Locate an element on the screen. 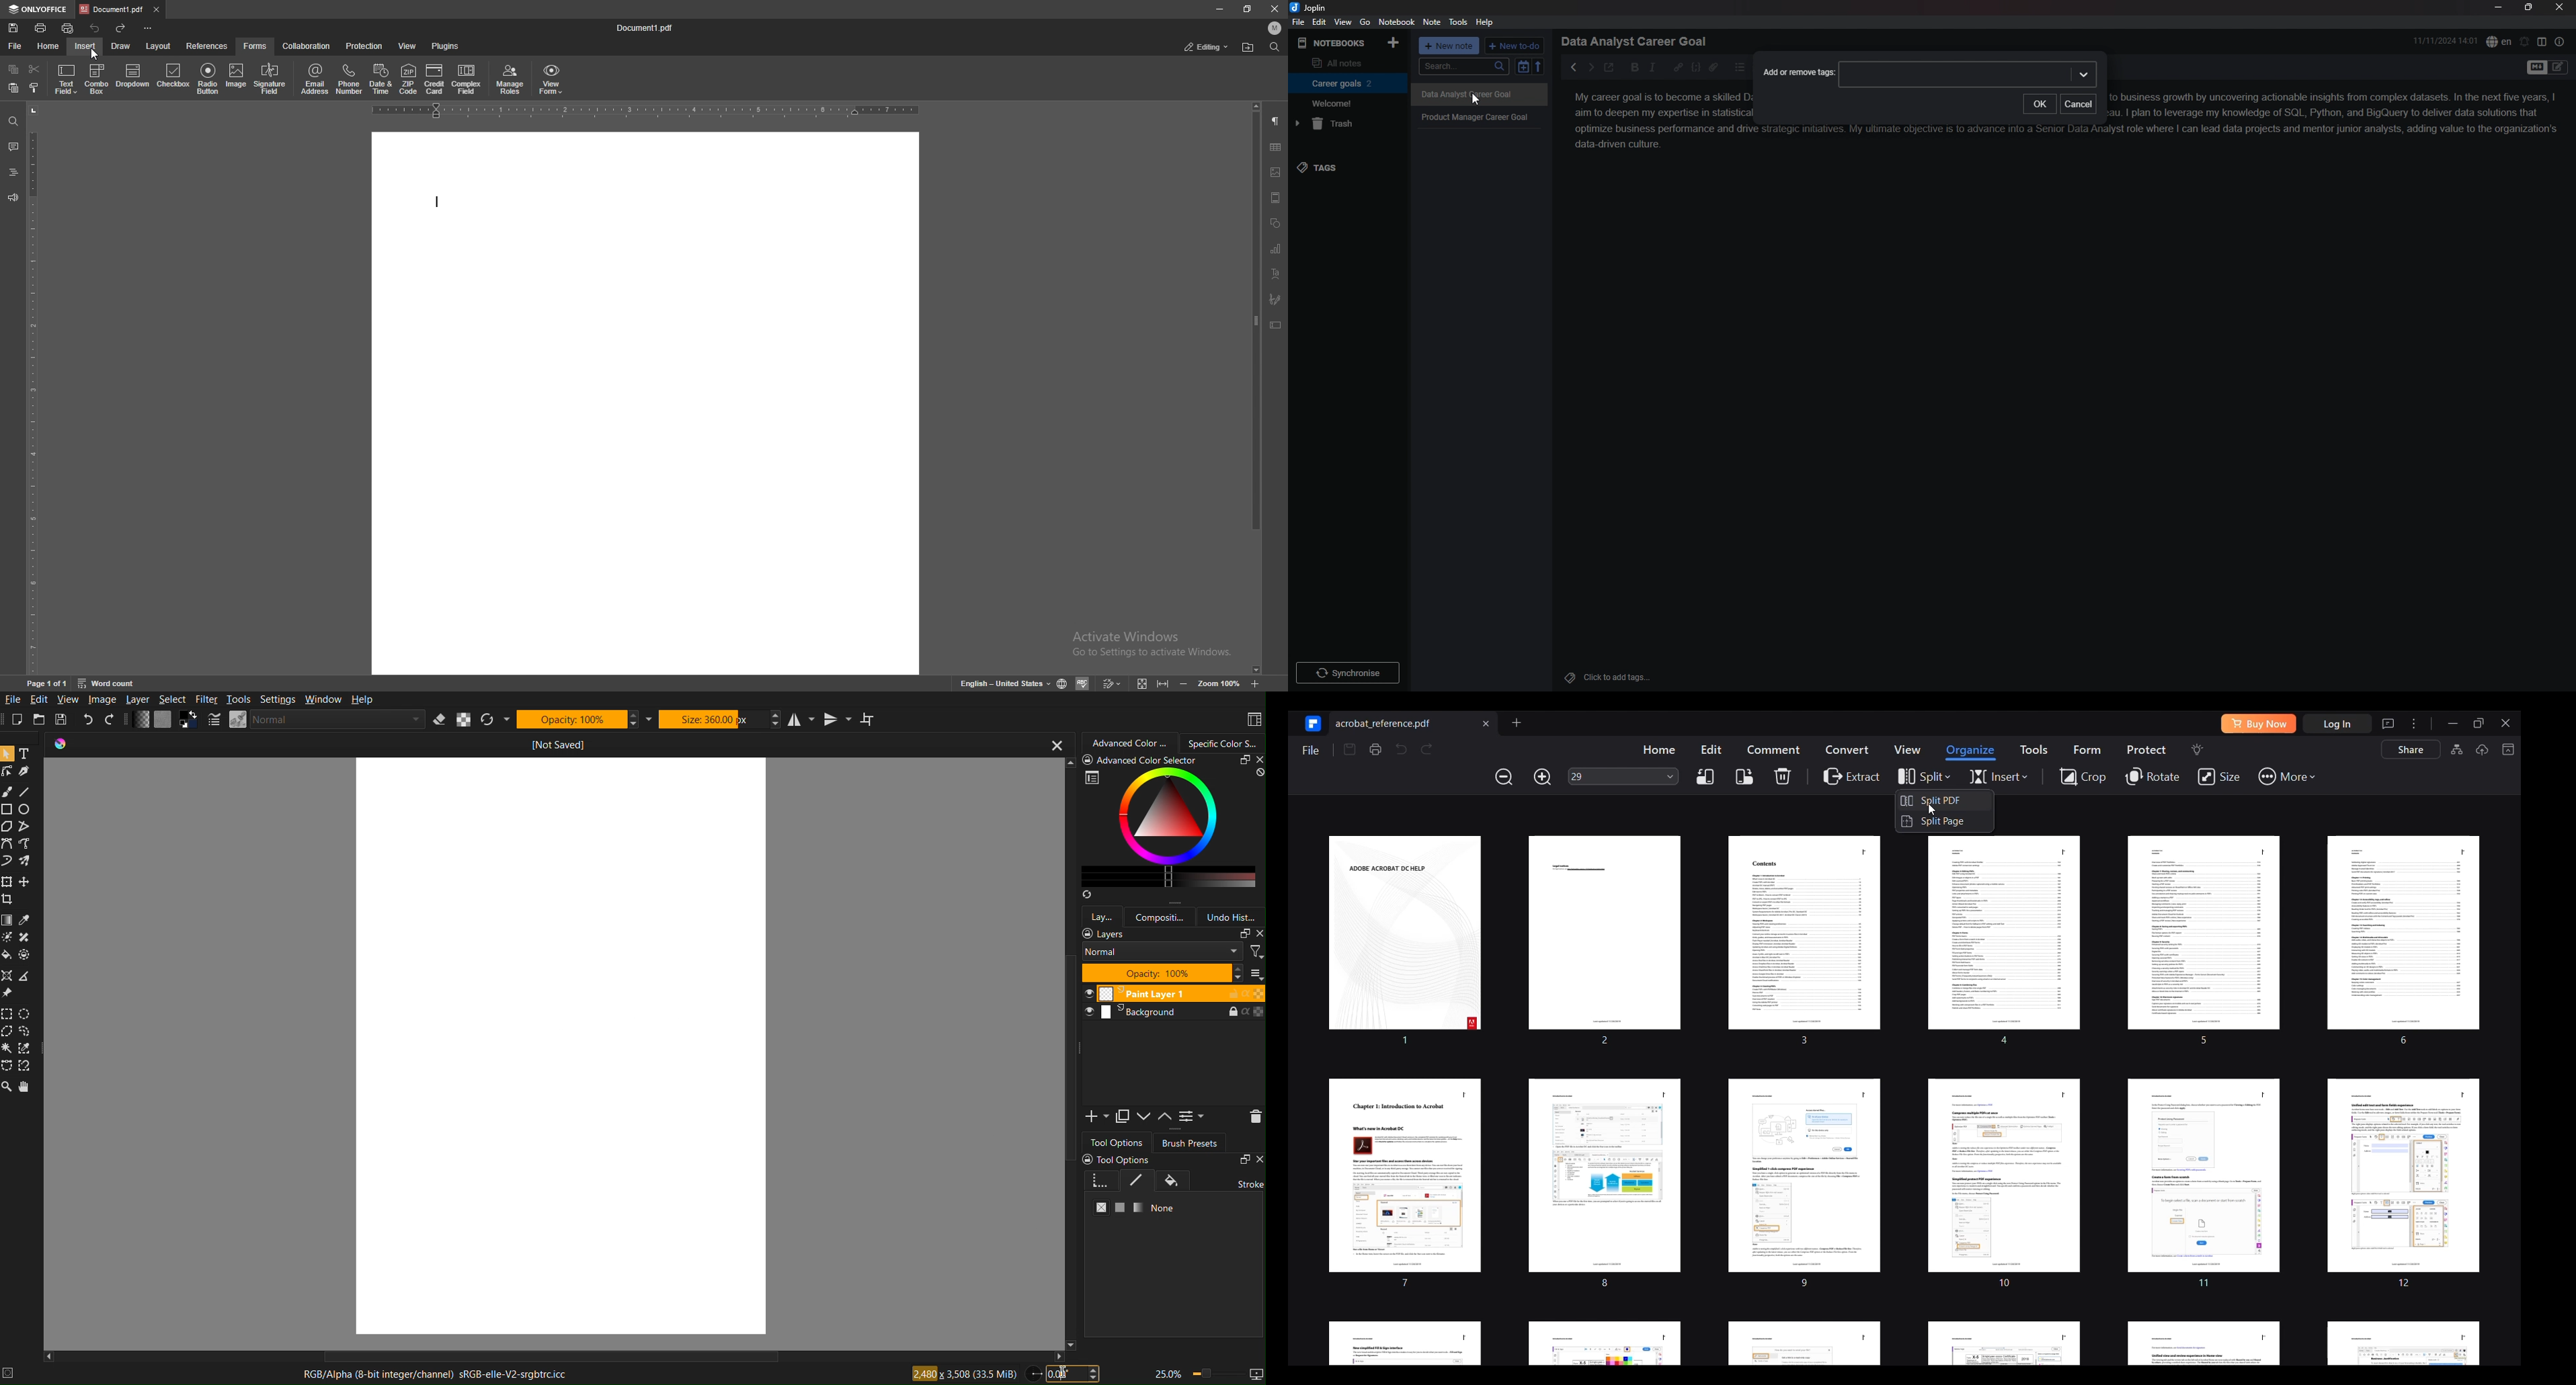 The image size is (2576, 1400). find is located at coordinates (1275, 47).